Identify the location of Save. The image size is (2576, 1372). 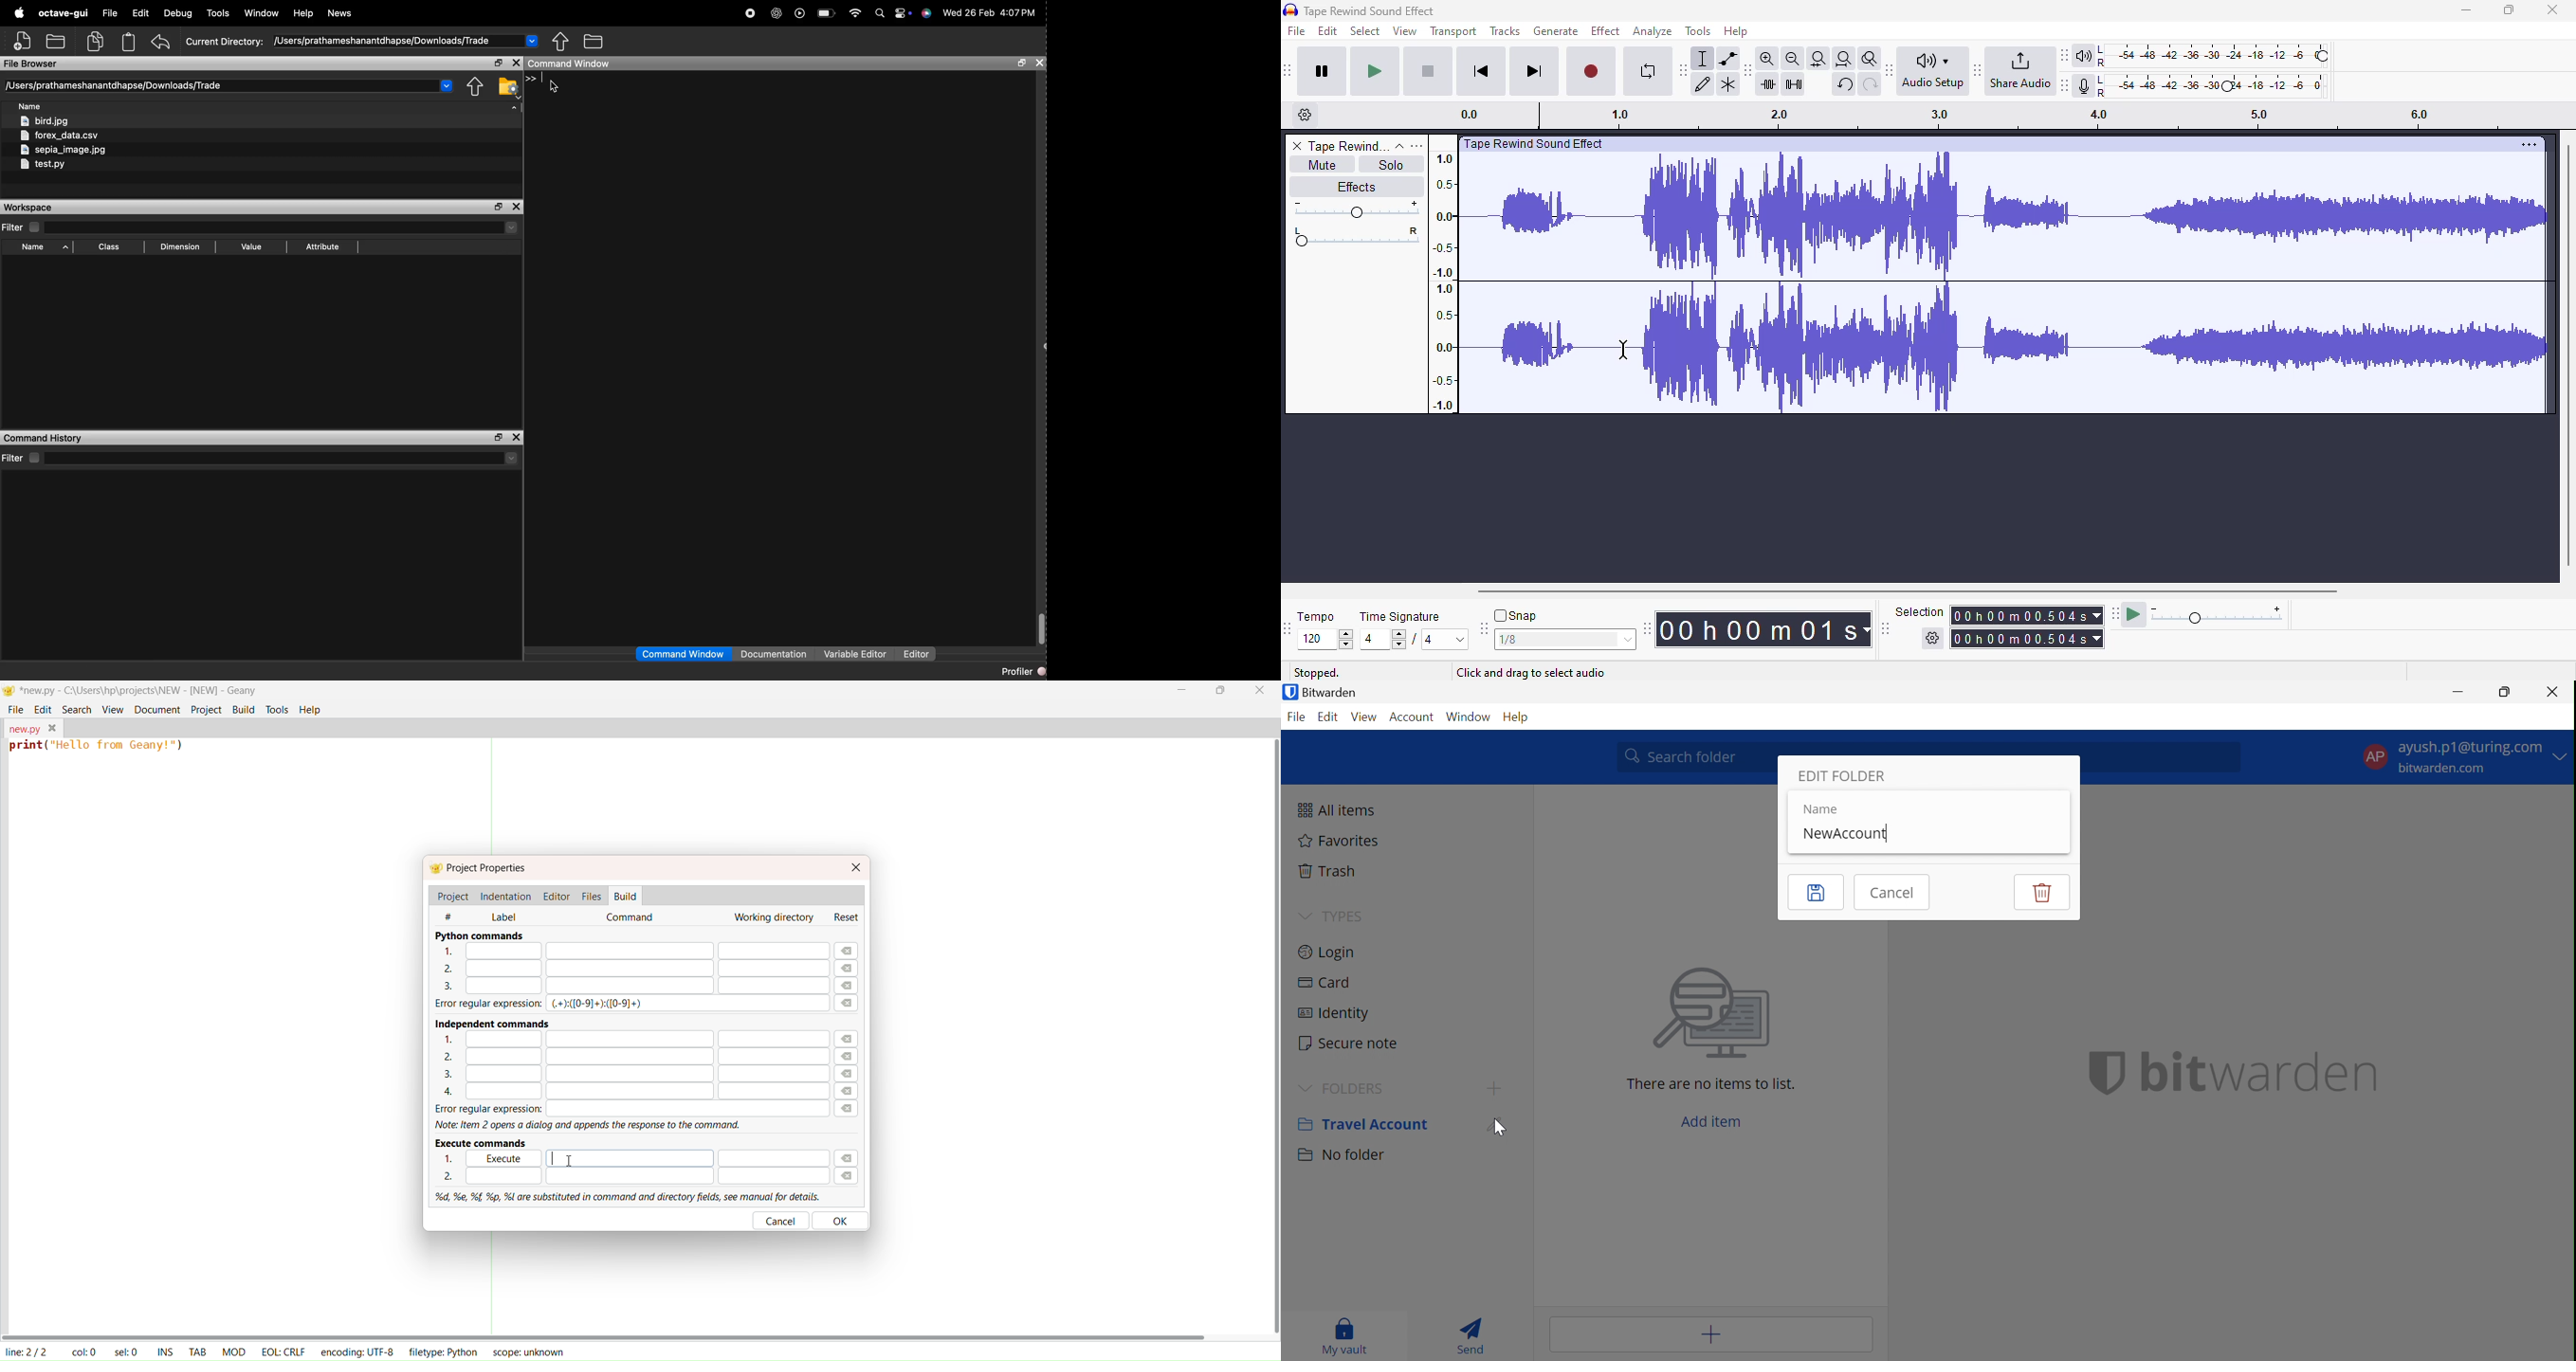
(1815, 892).